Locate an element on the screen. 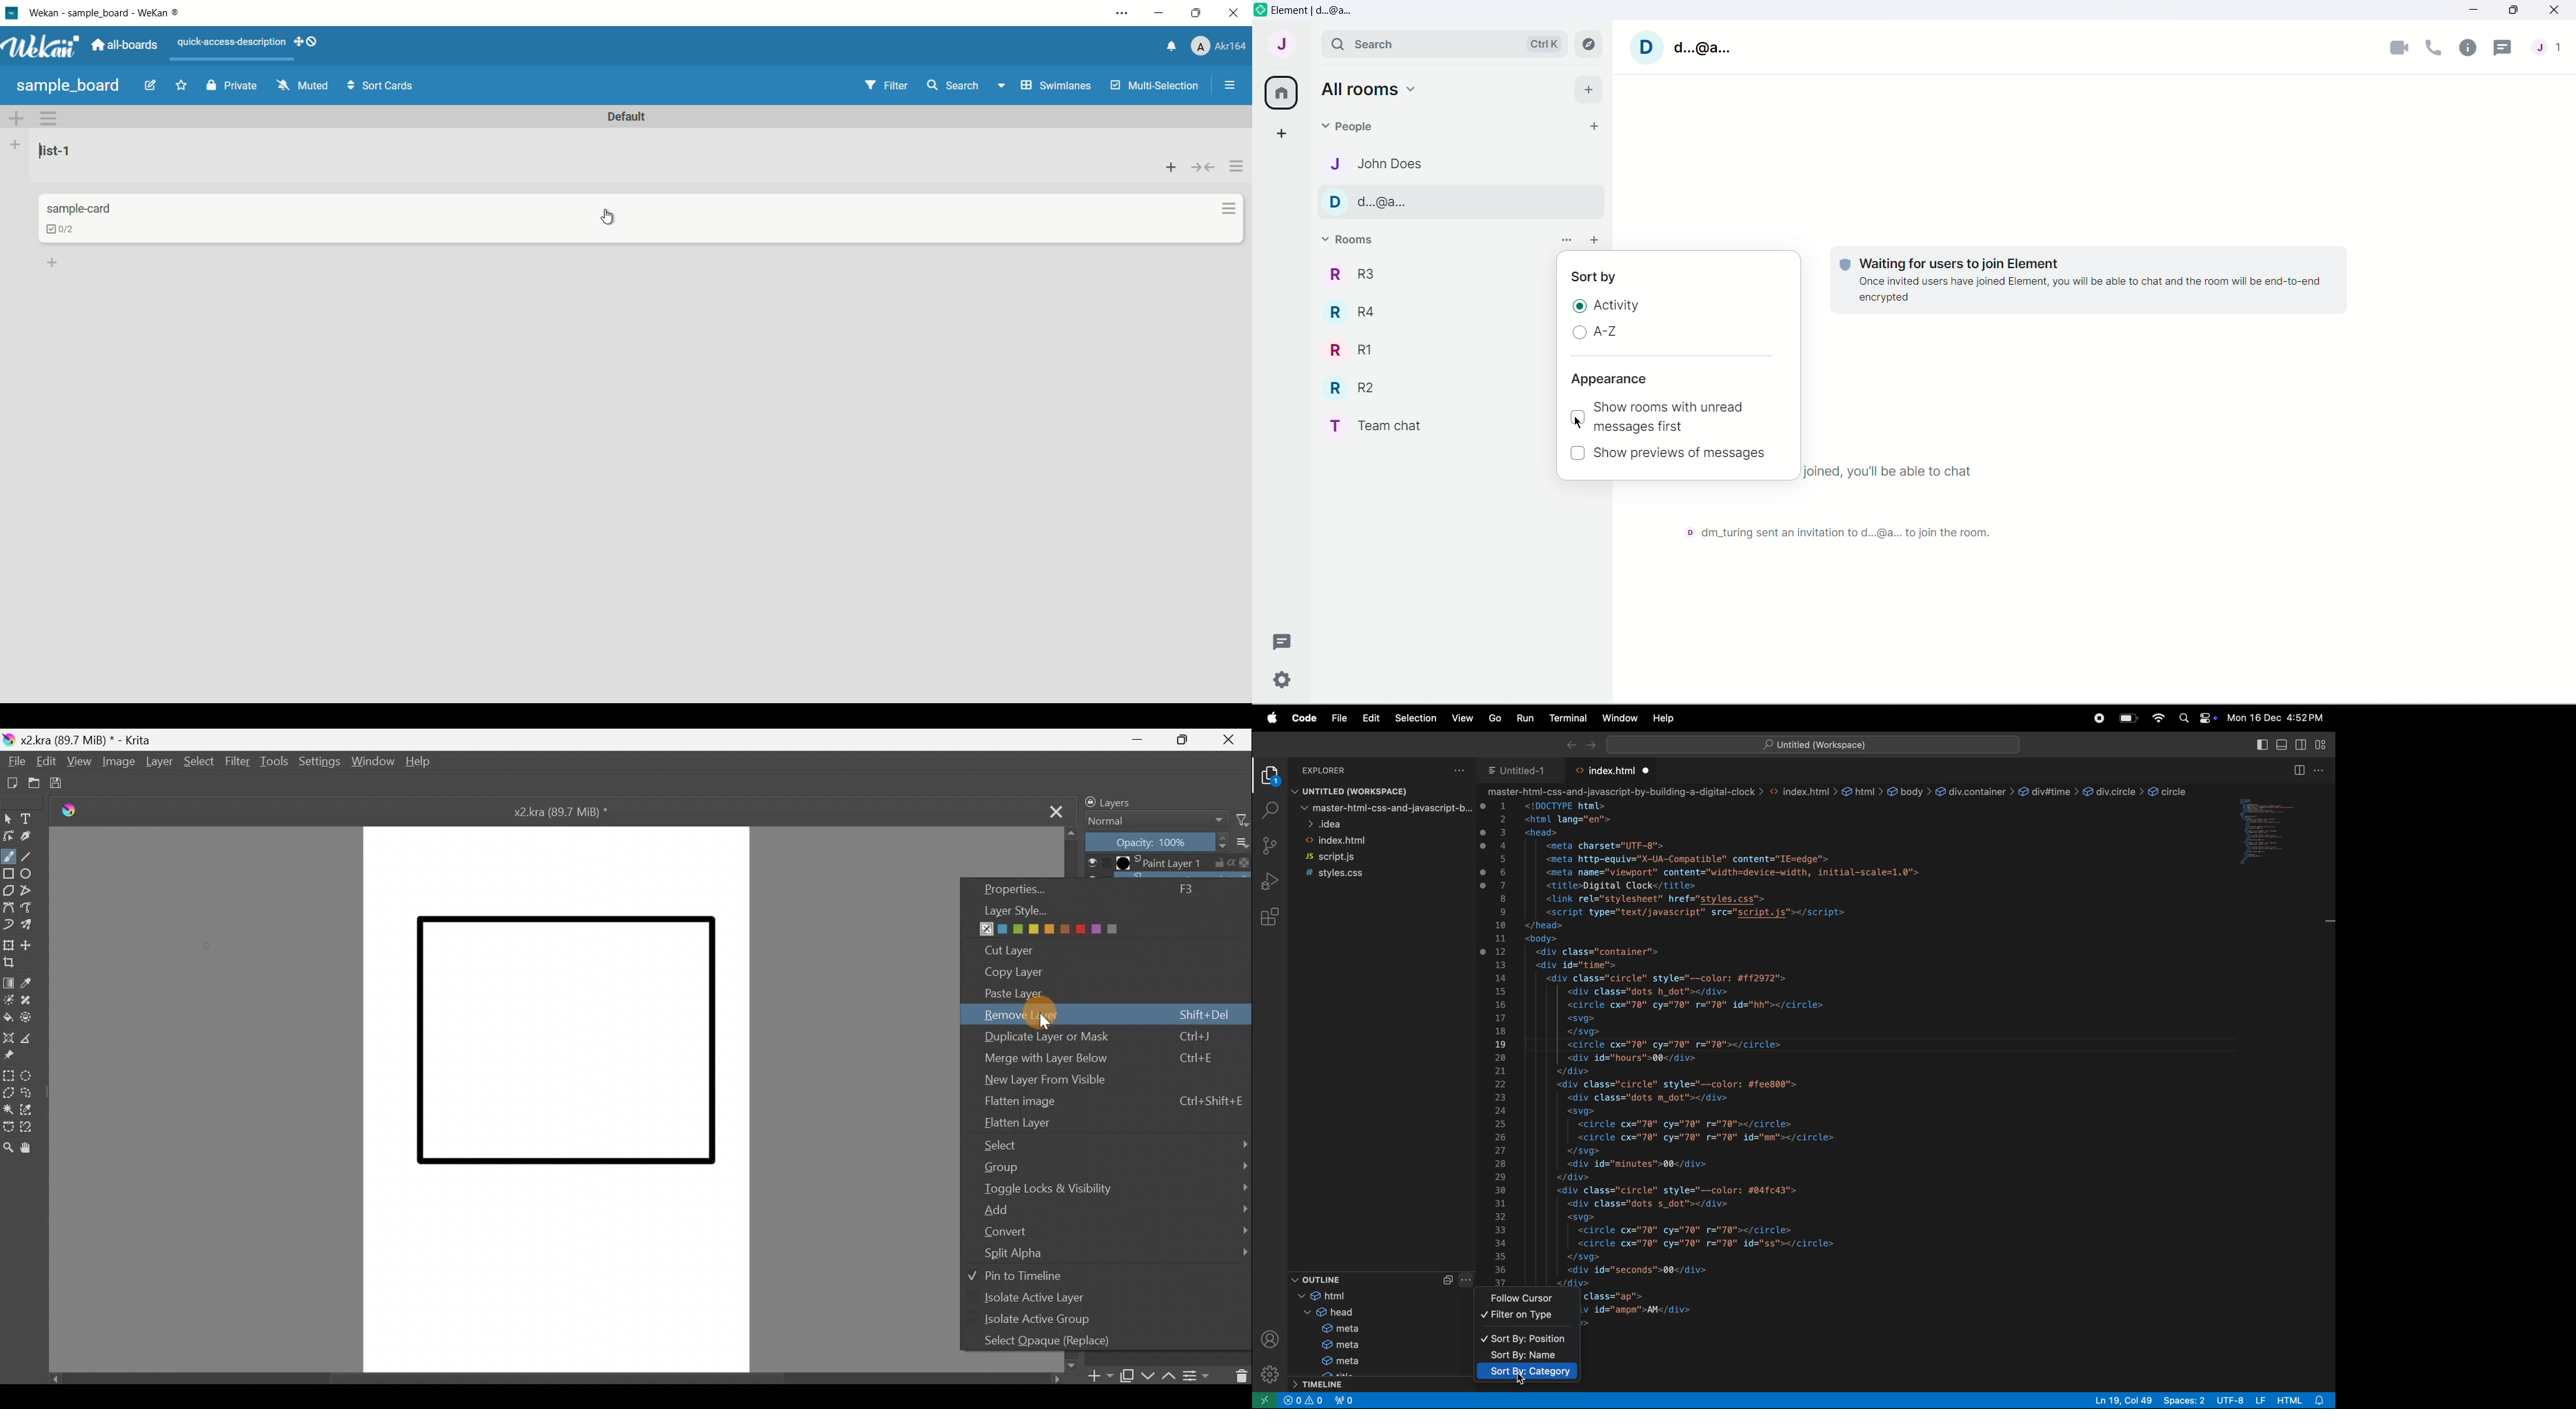 Image resolution: width=2576 pixels, height=1428 pixels. tracking logo is located at coordinates (1842, 264).